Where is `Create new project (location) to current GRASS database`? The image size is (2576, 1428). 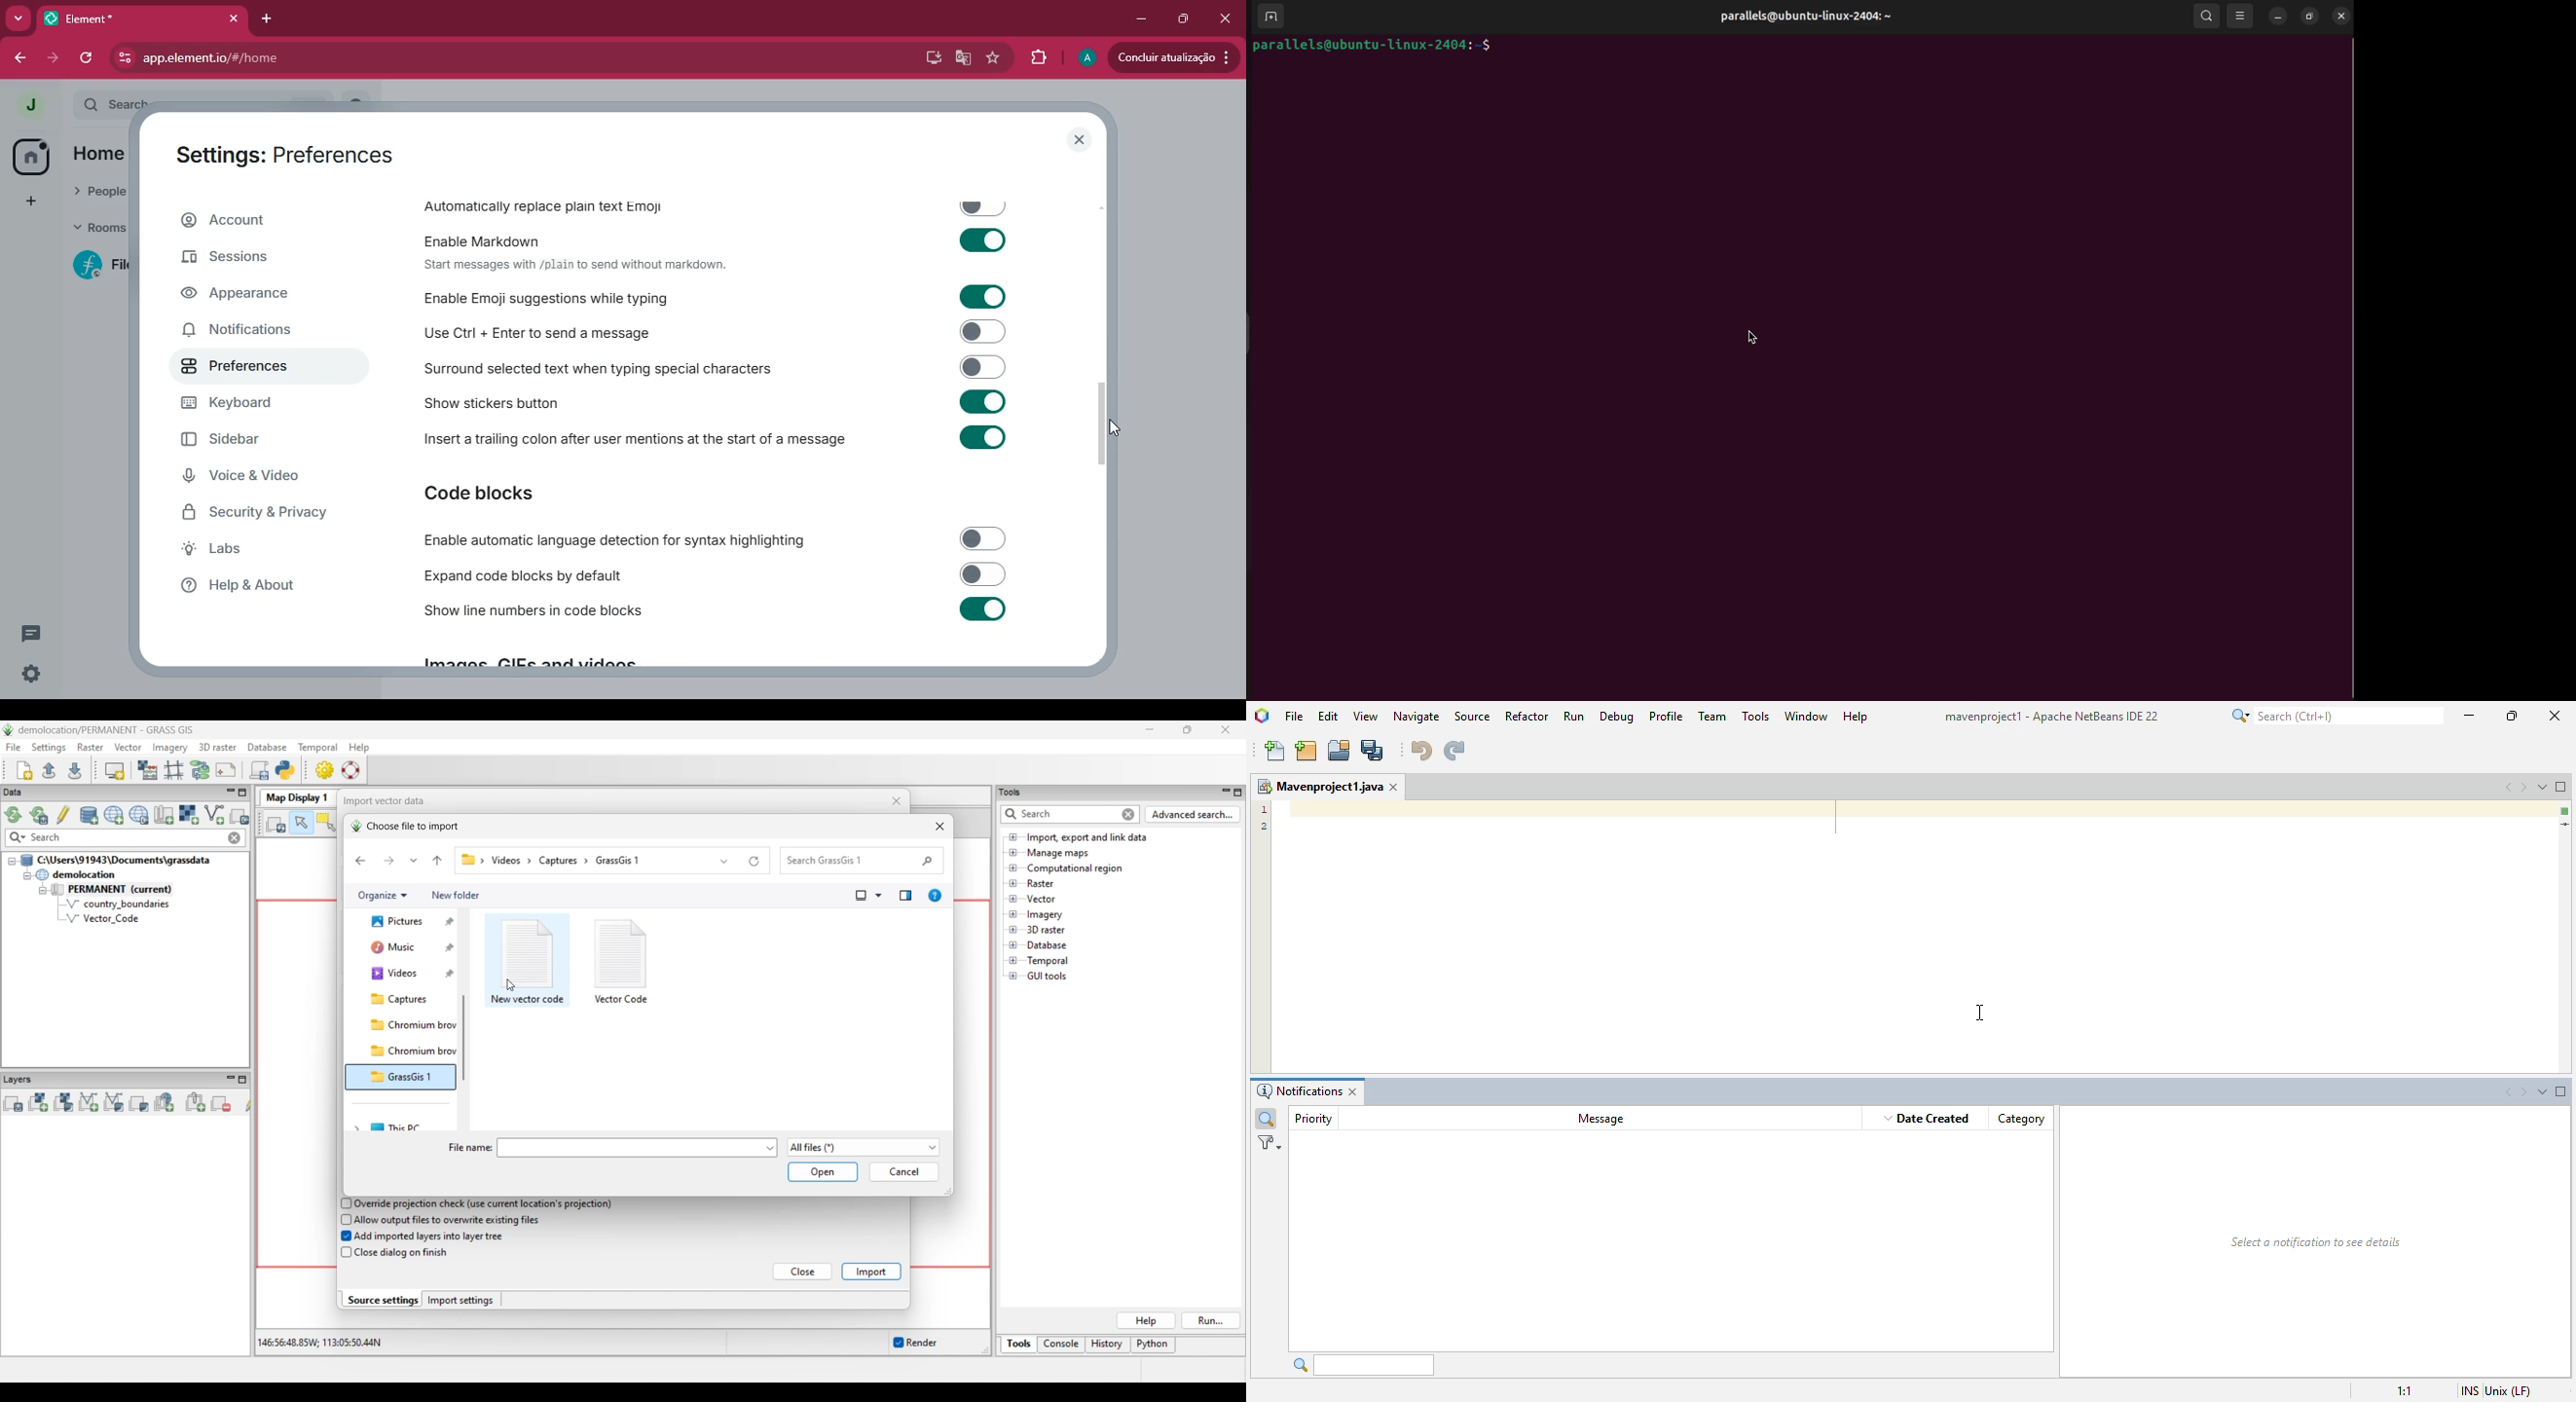 Create new project (location) to current GRASS database is located at coordinates (114, 815).